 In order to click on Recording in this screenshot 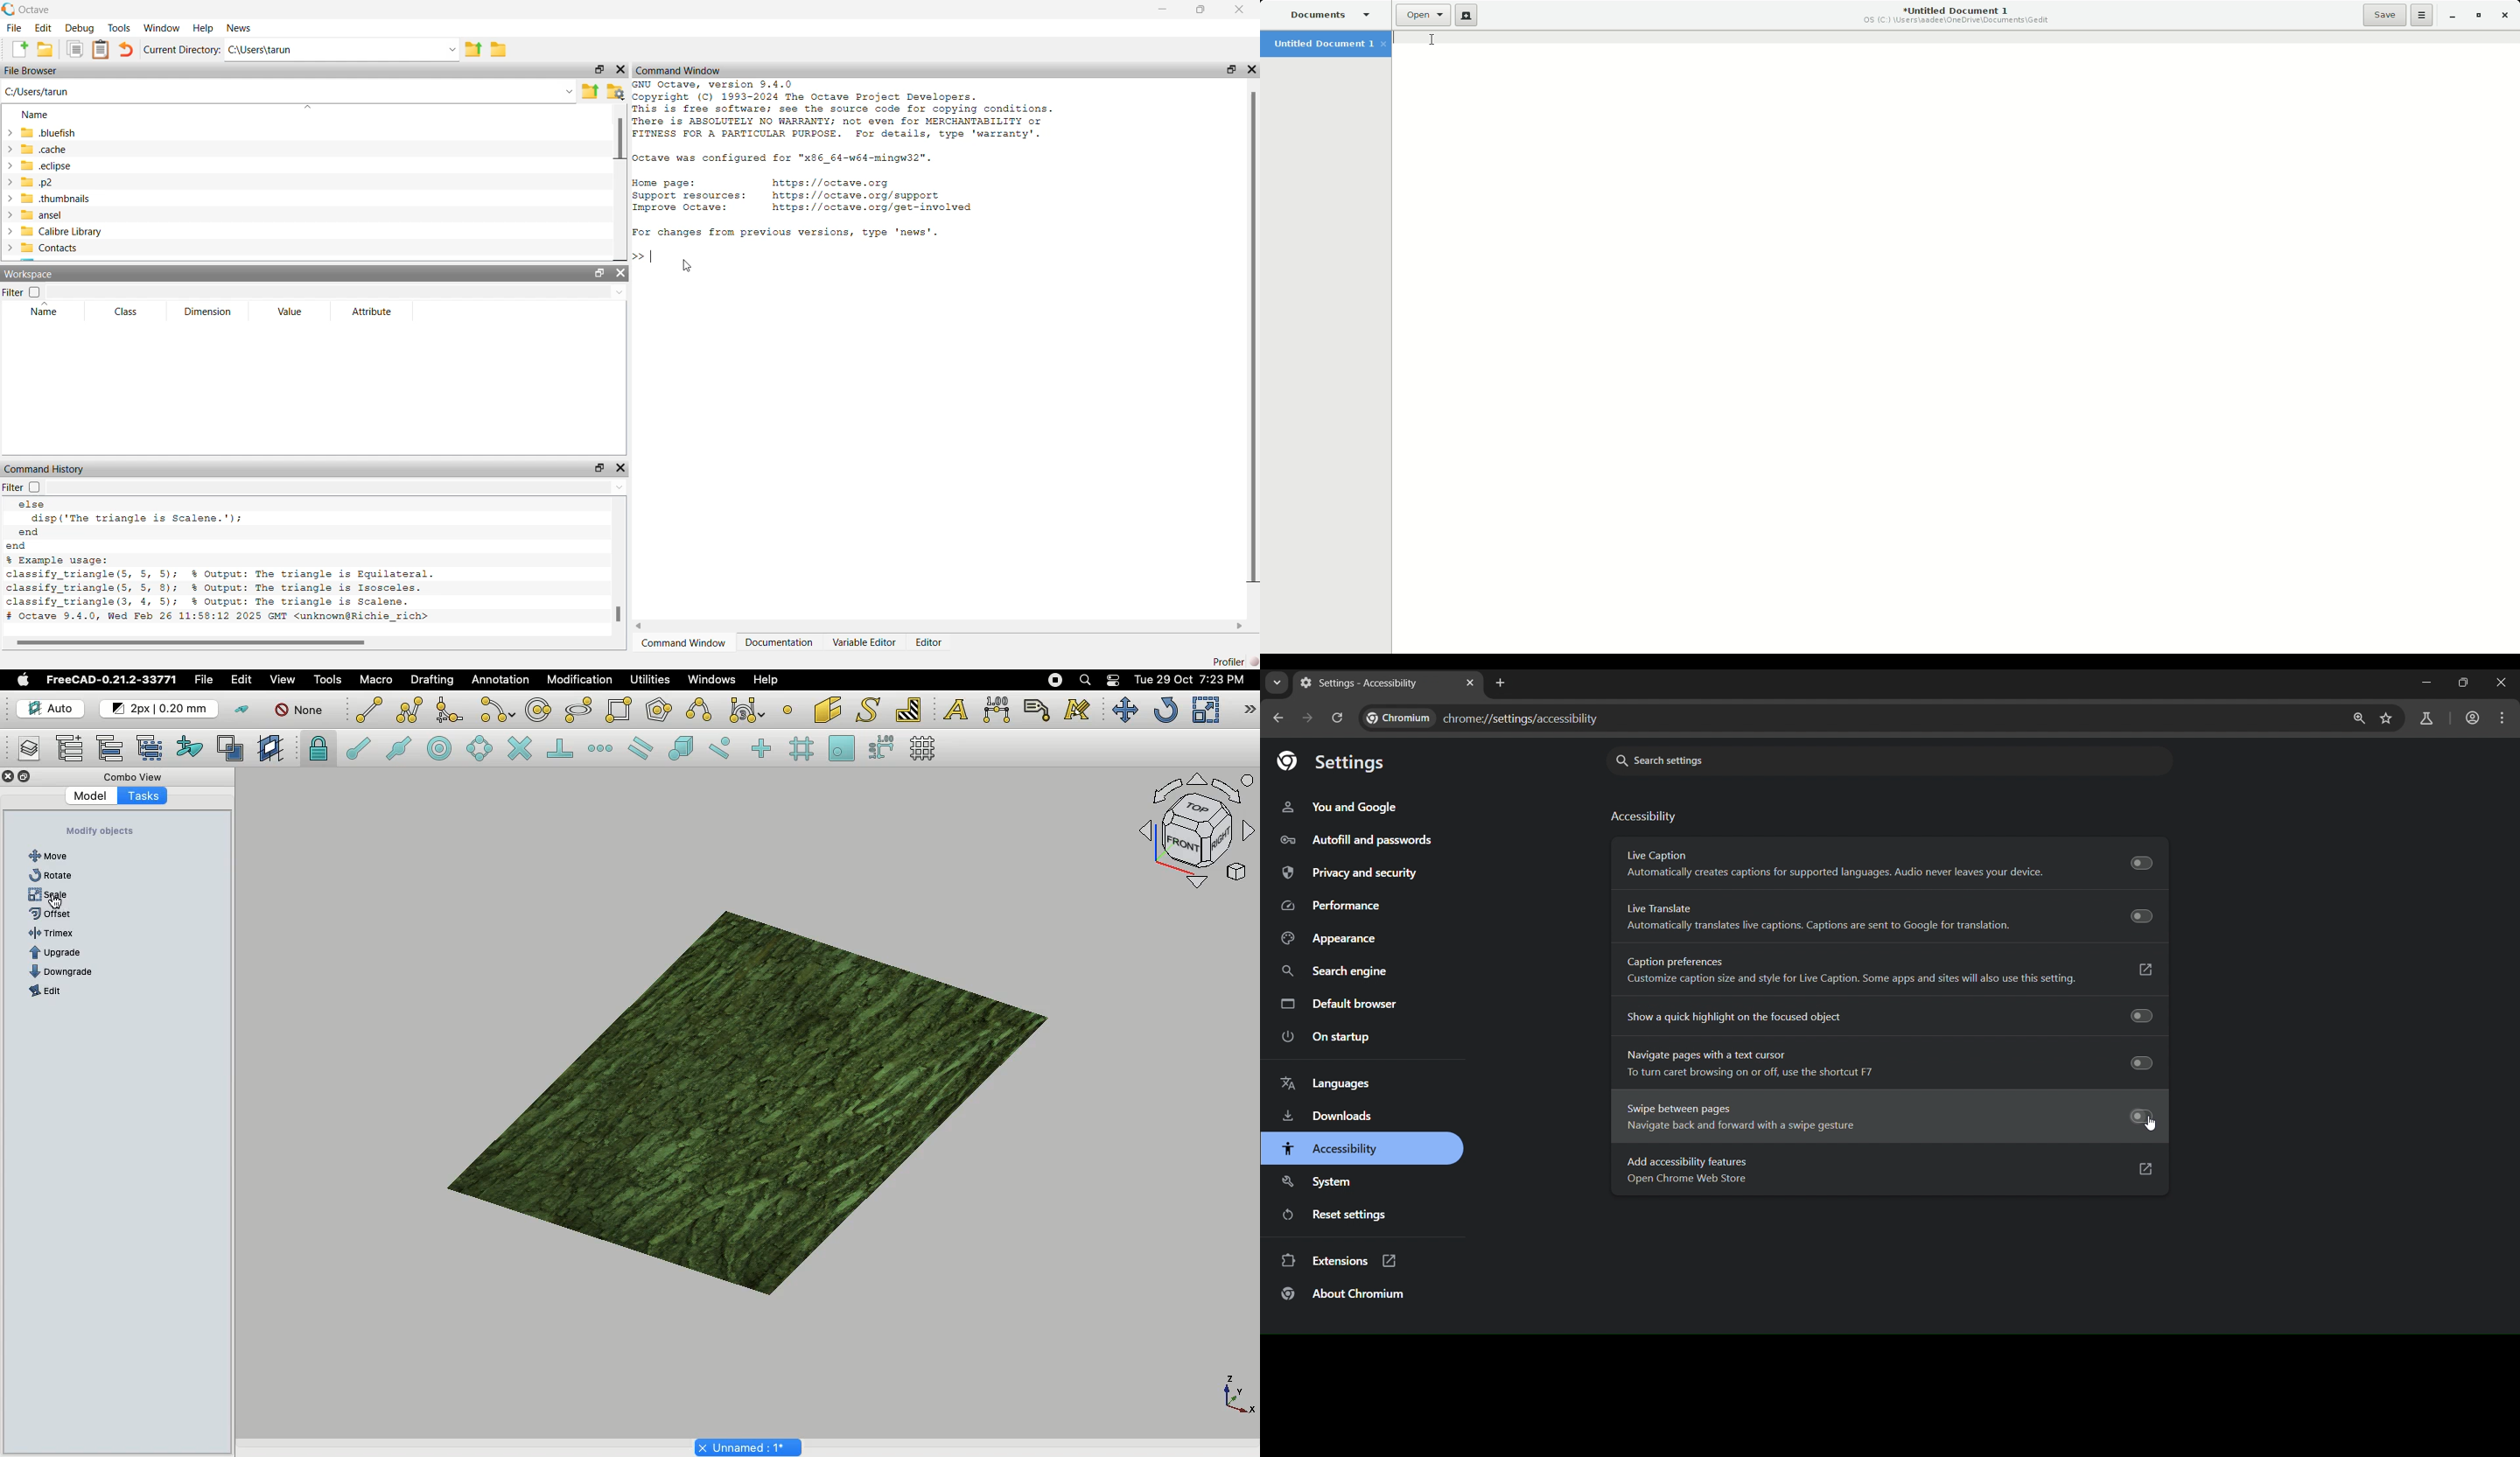, I will do `click(1054, 679)`.